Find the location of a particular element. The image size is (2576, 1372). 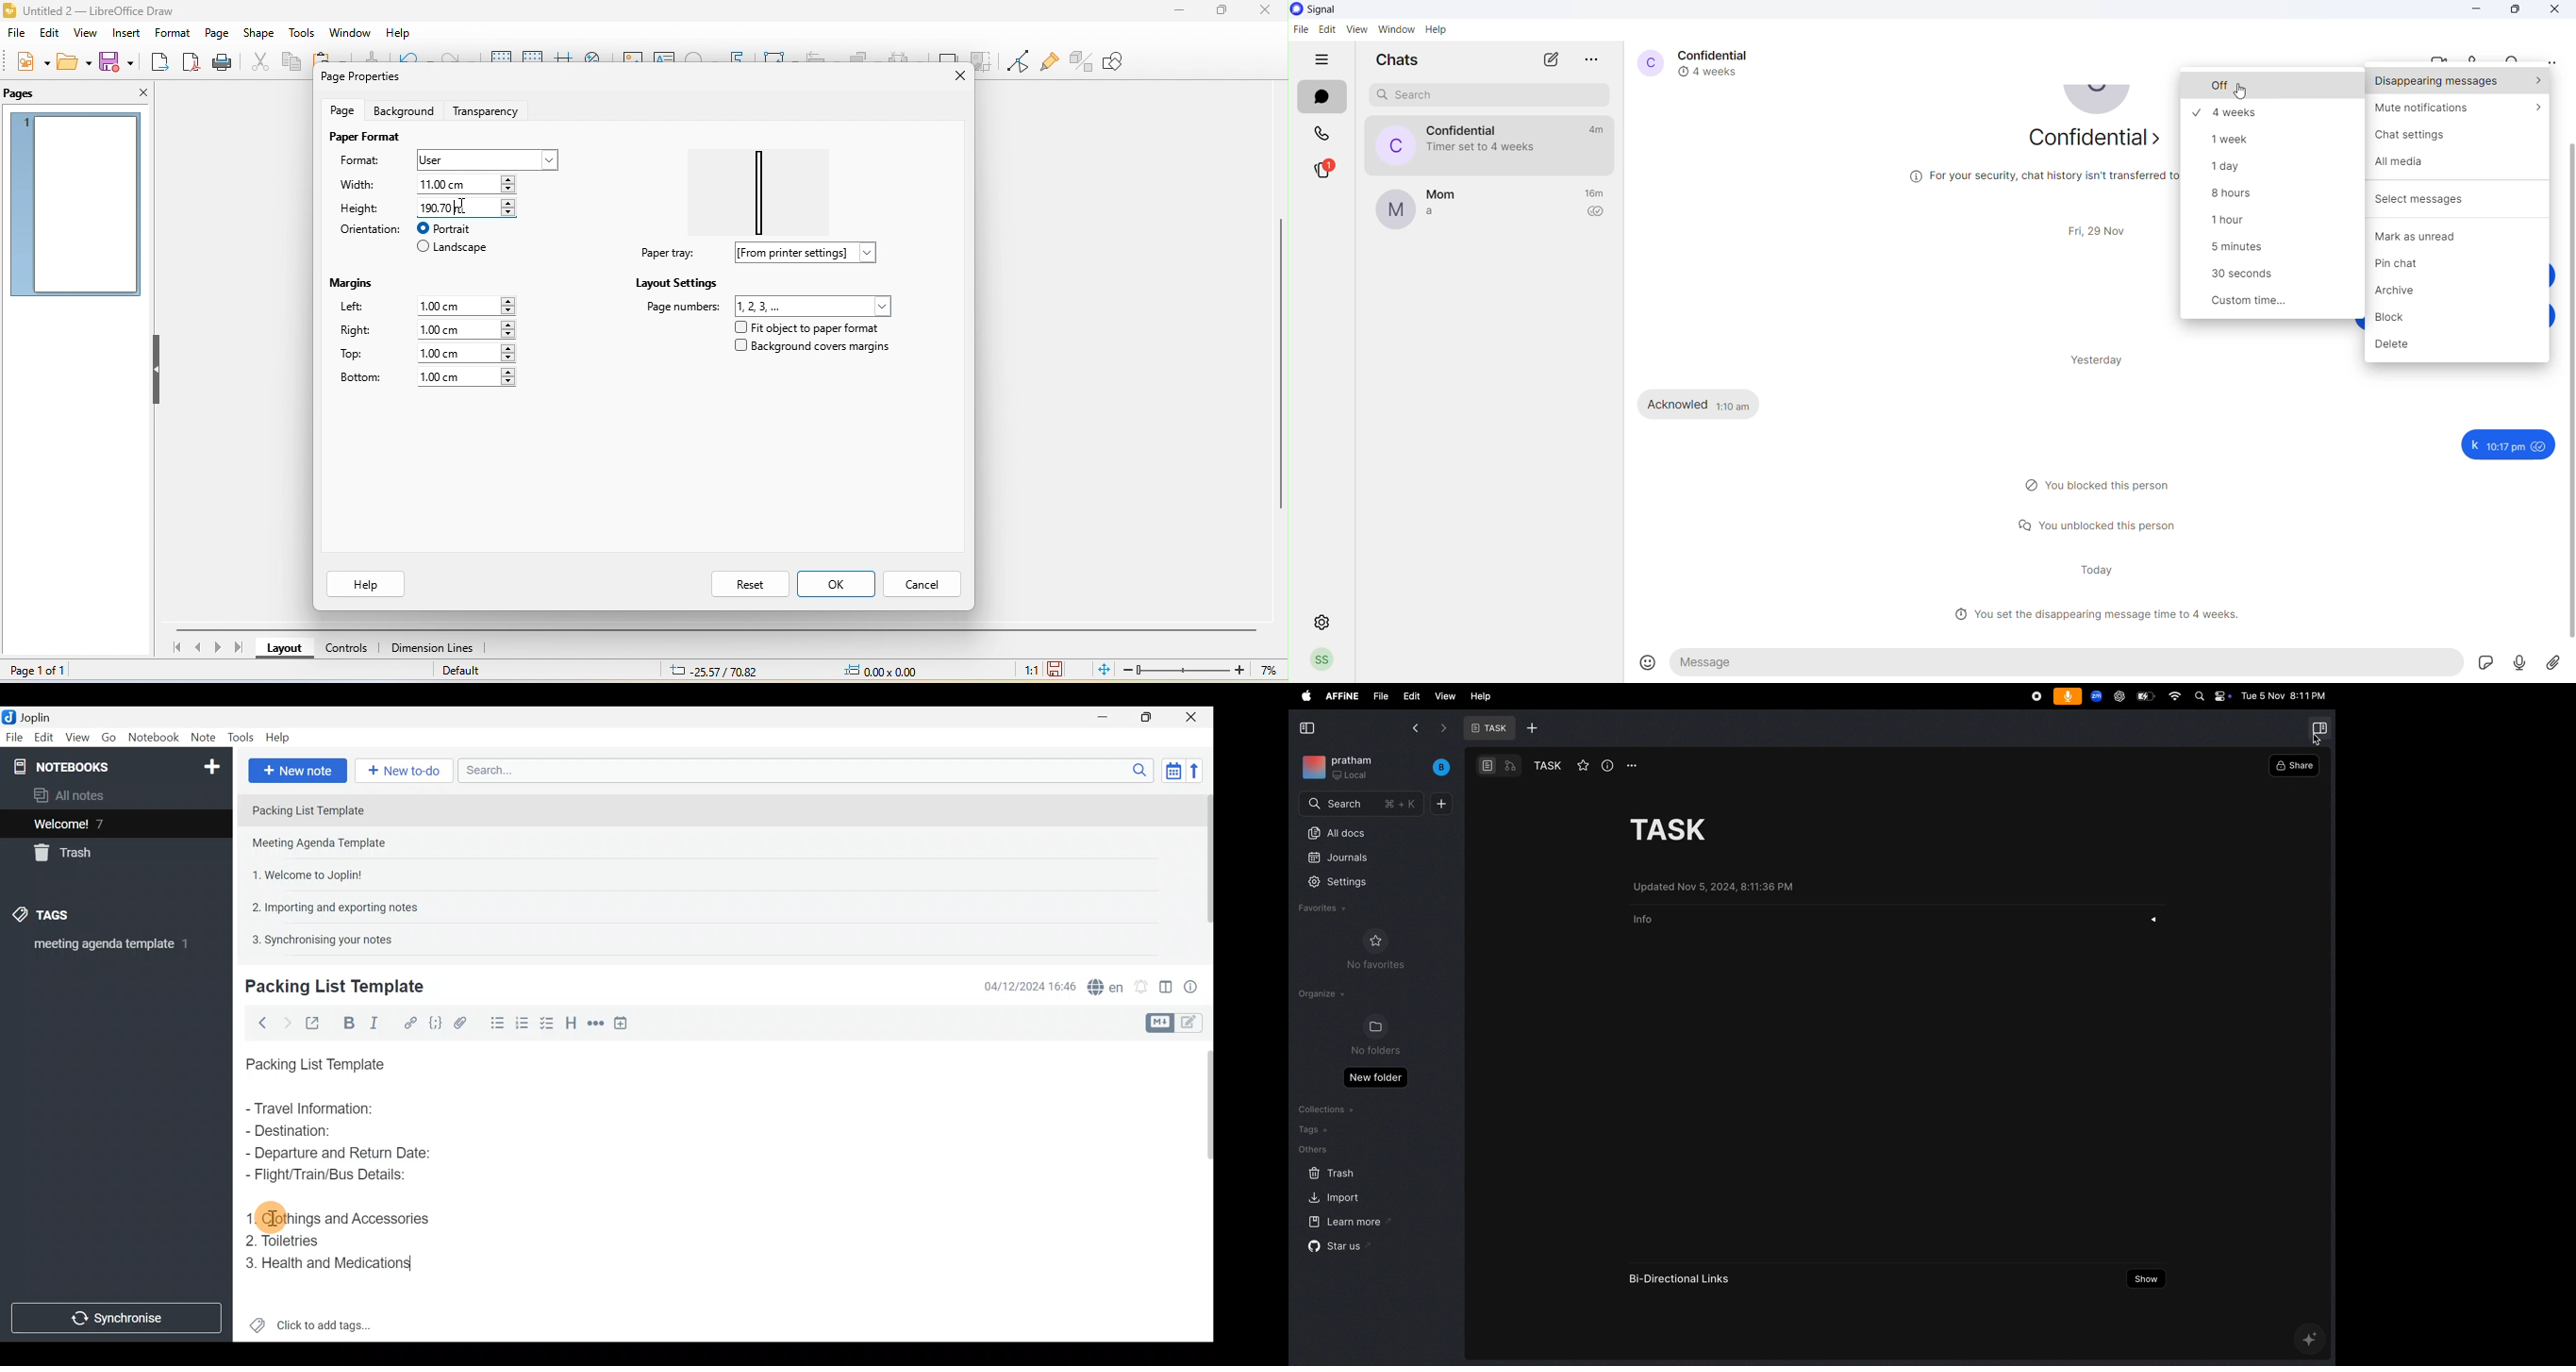

Toggle editors is located at coordinates (1195, 1024).